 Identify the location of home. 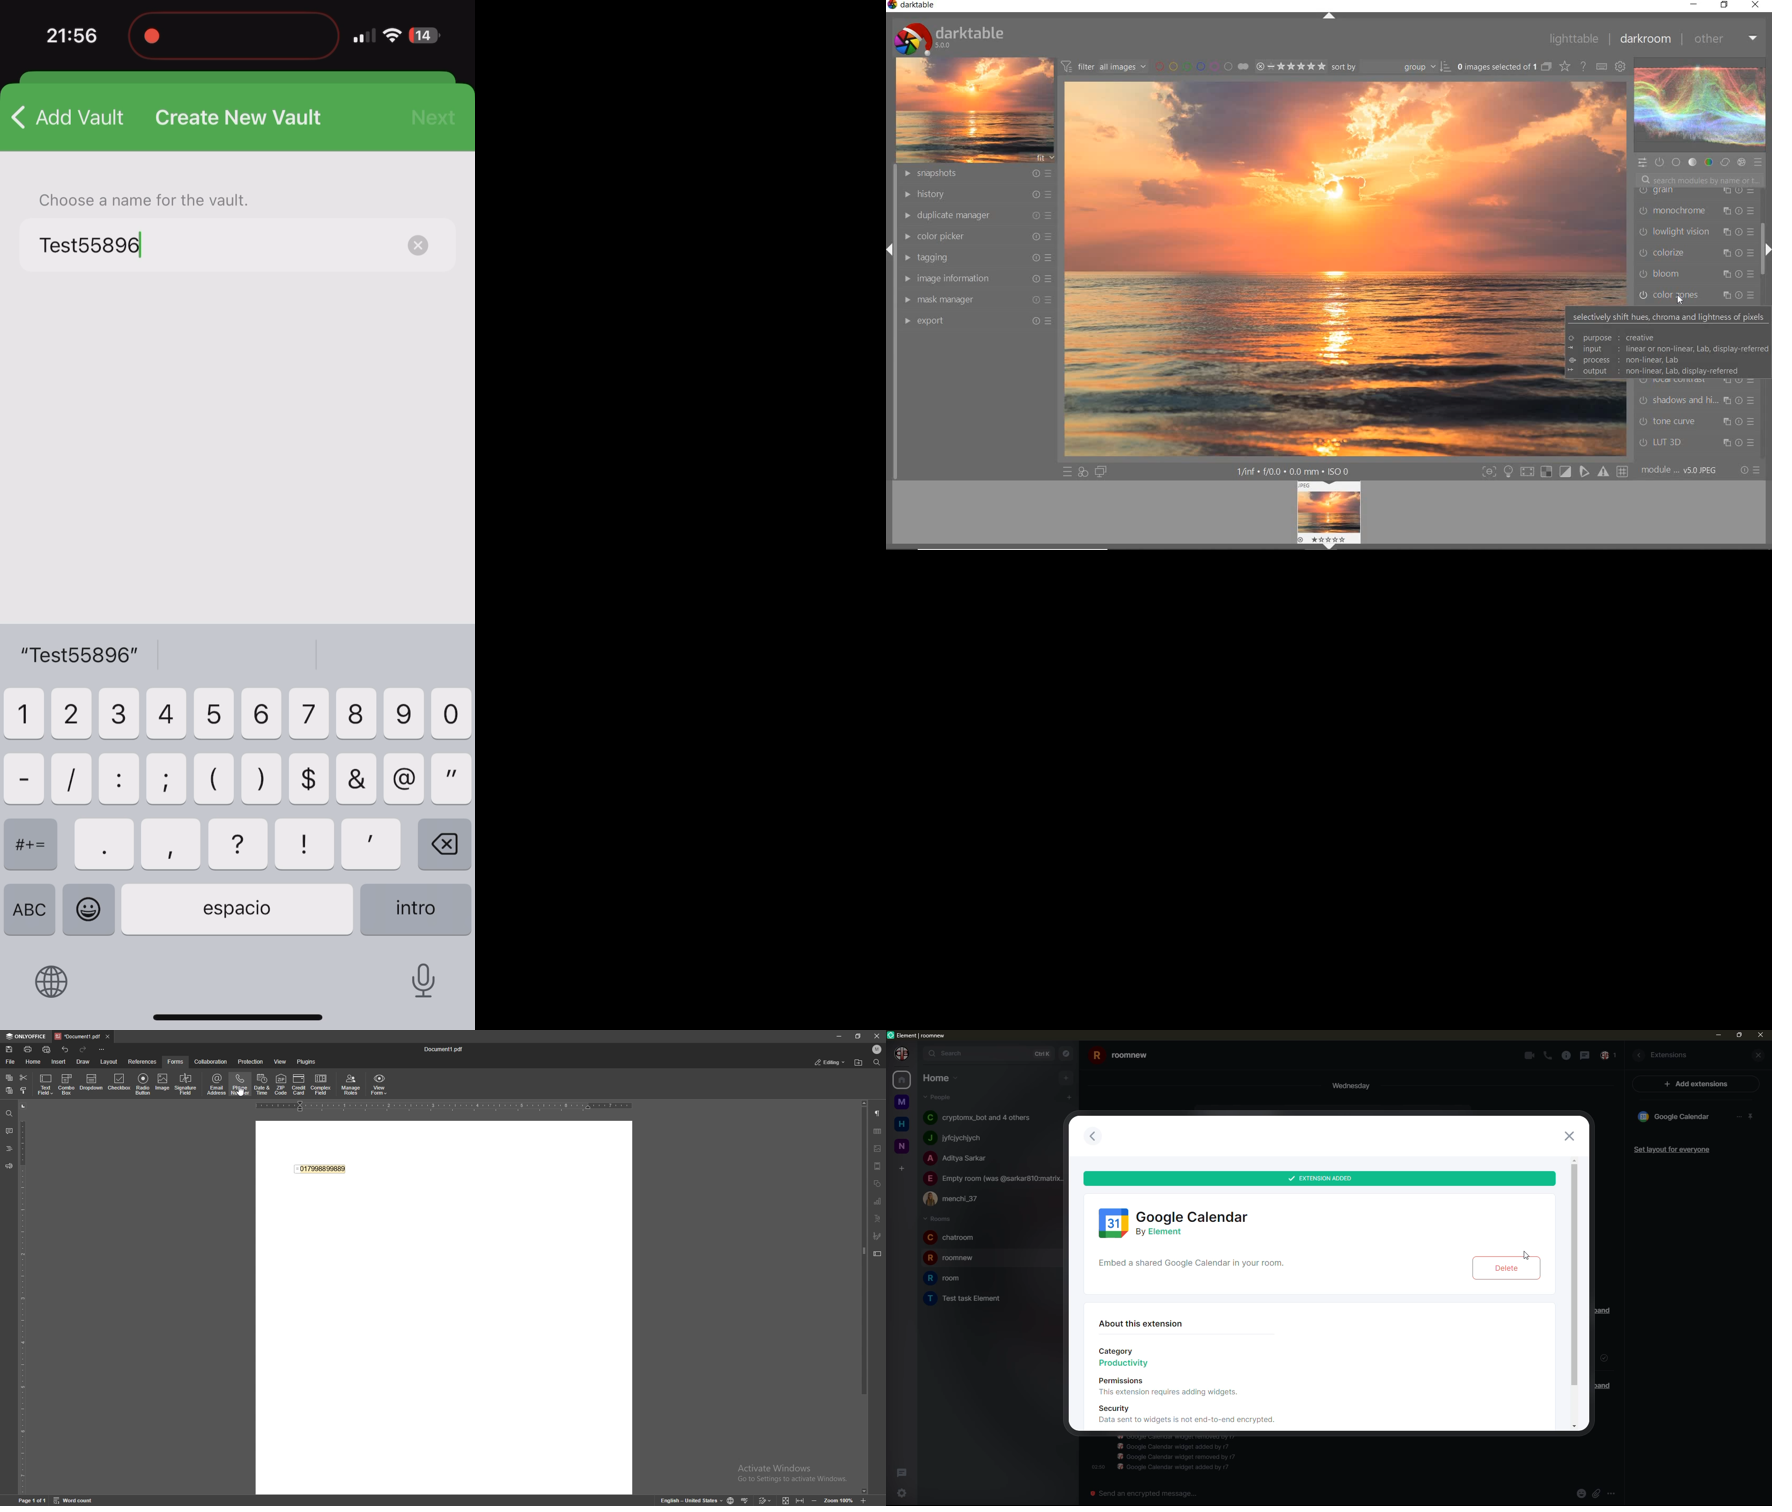
(939, 1078).